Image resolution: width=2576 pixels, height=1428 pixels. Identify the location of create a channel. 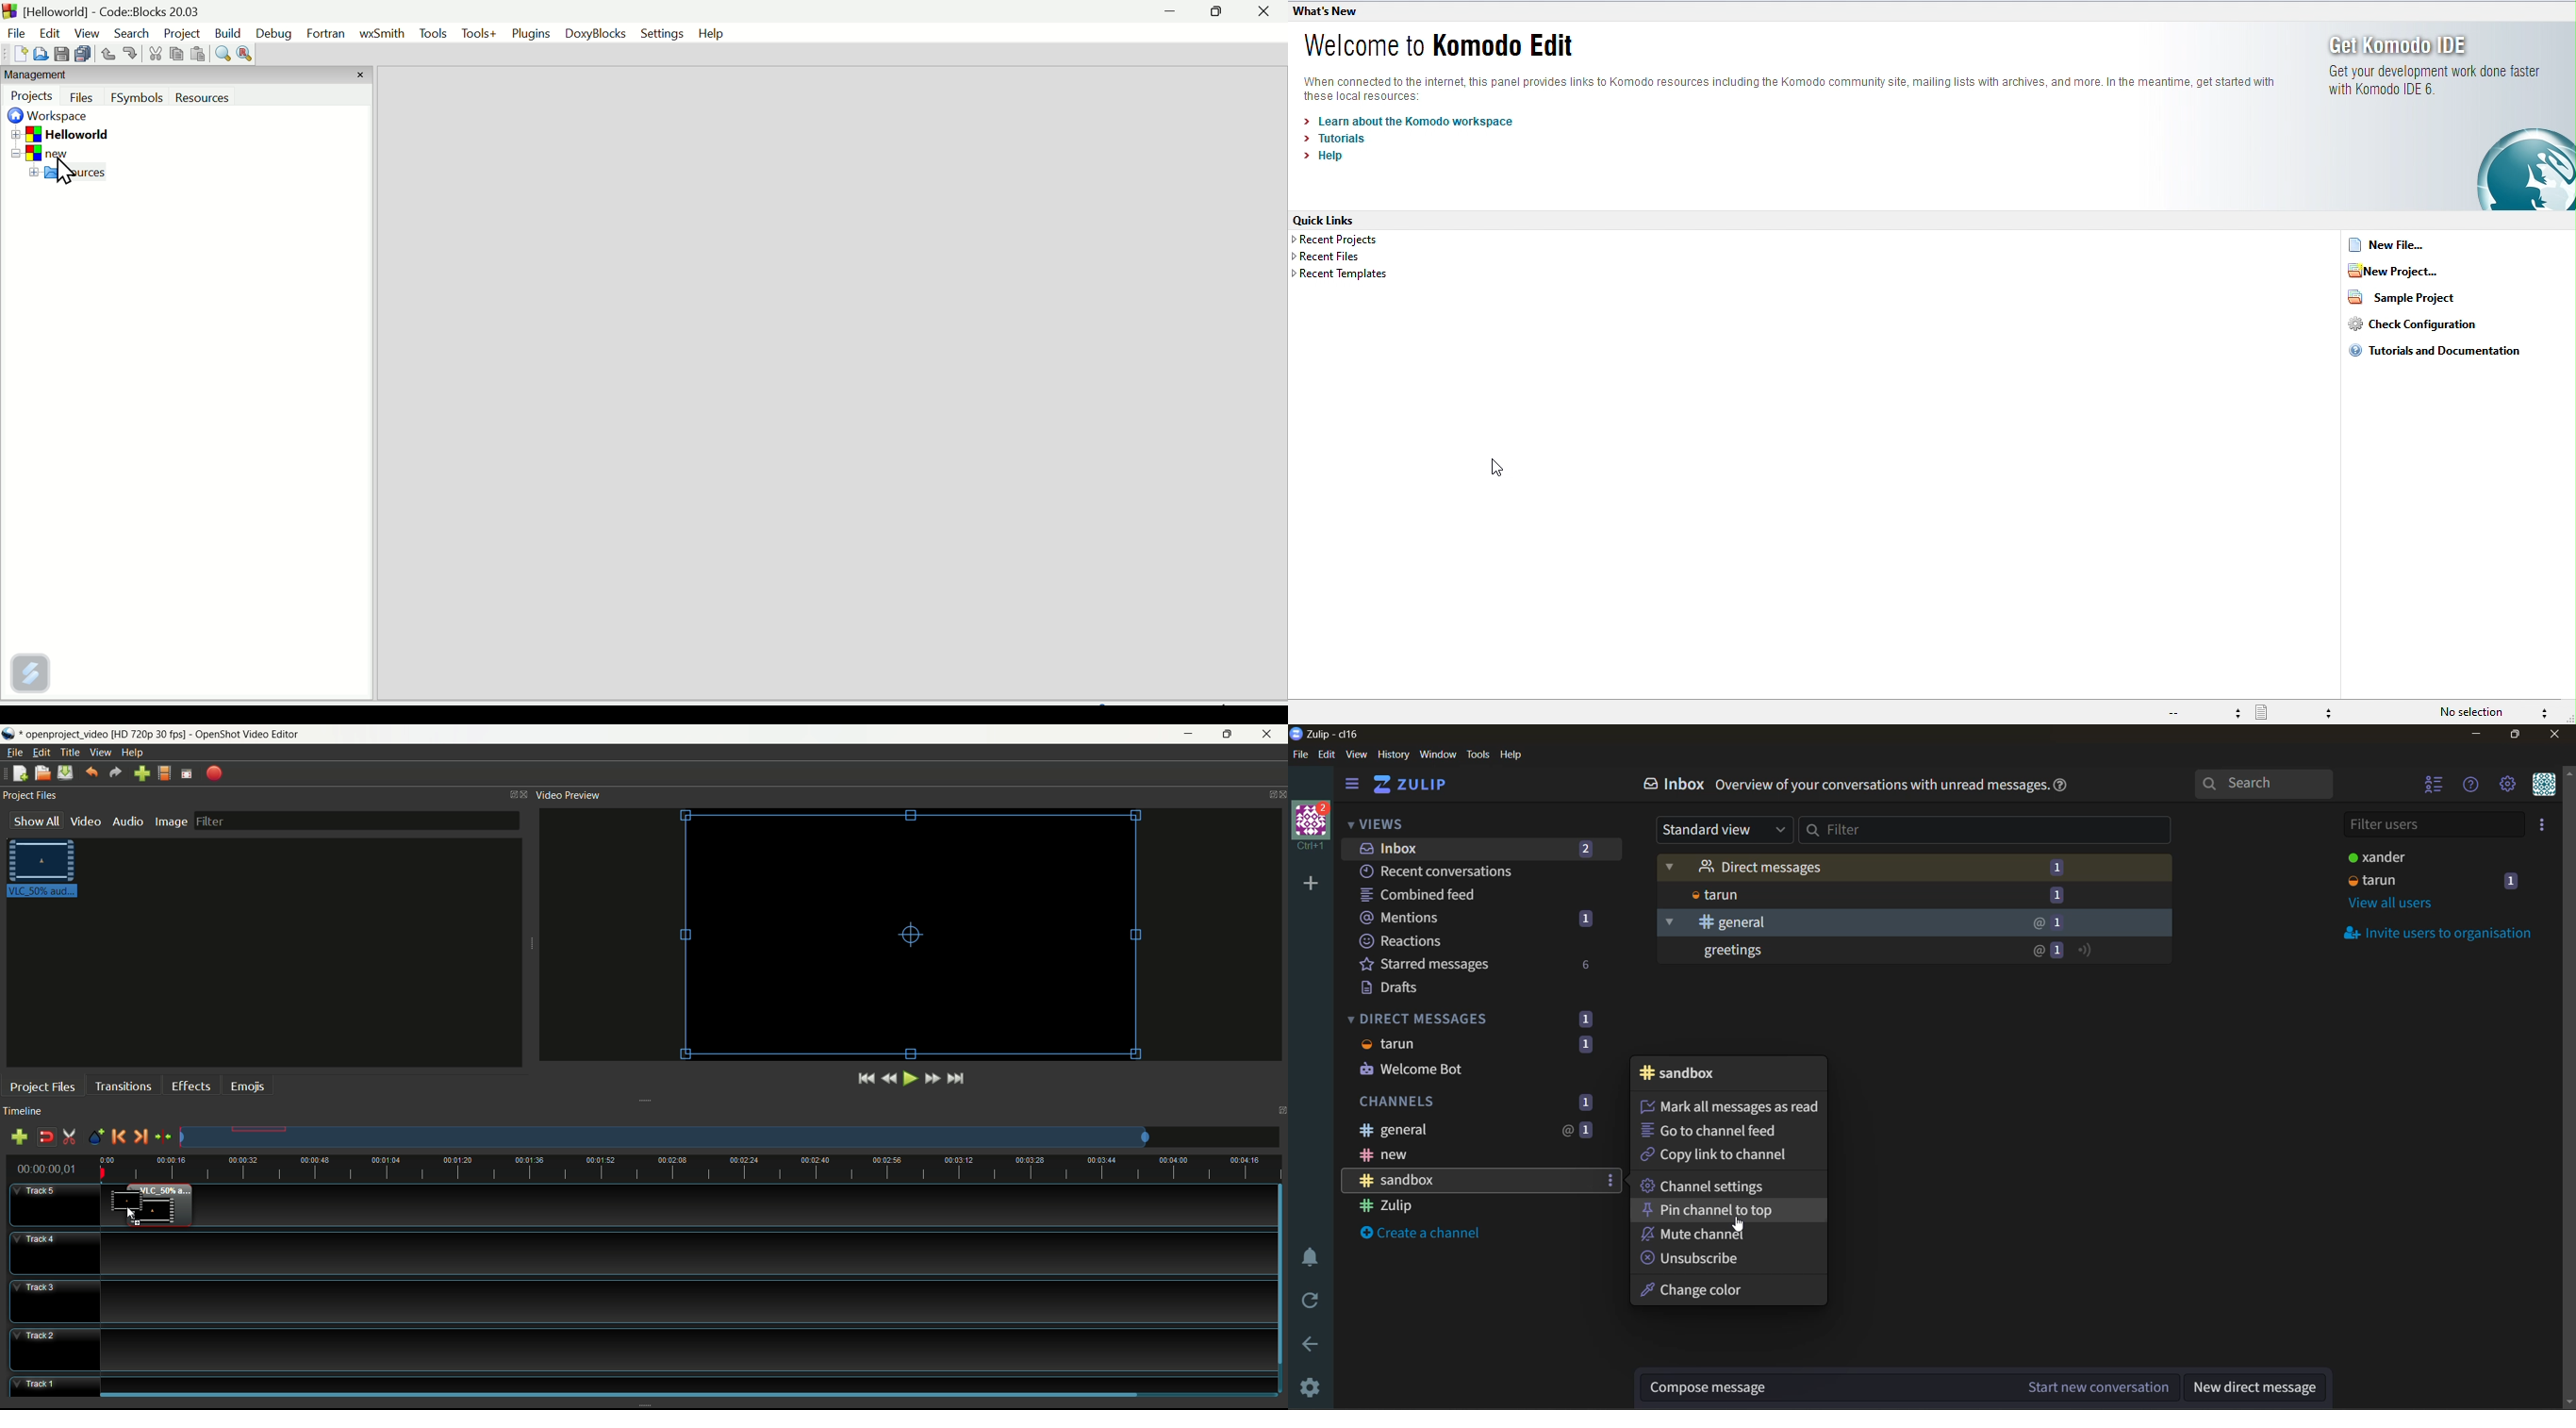
(1420, 1236).